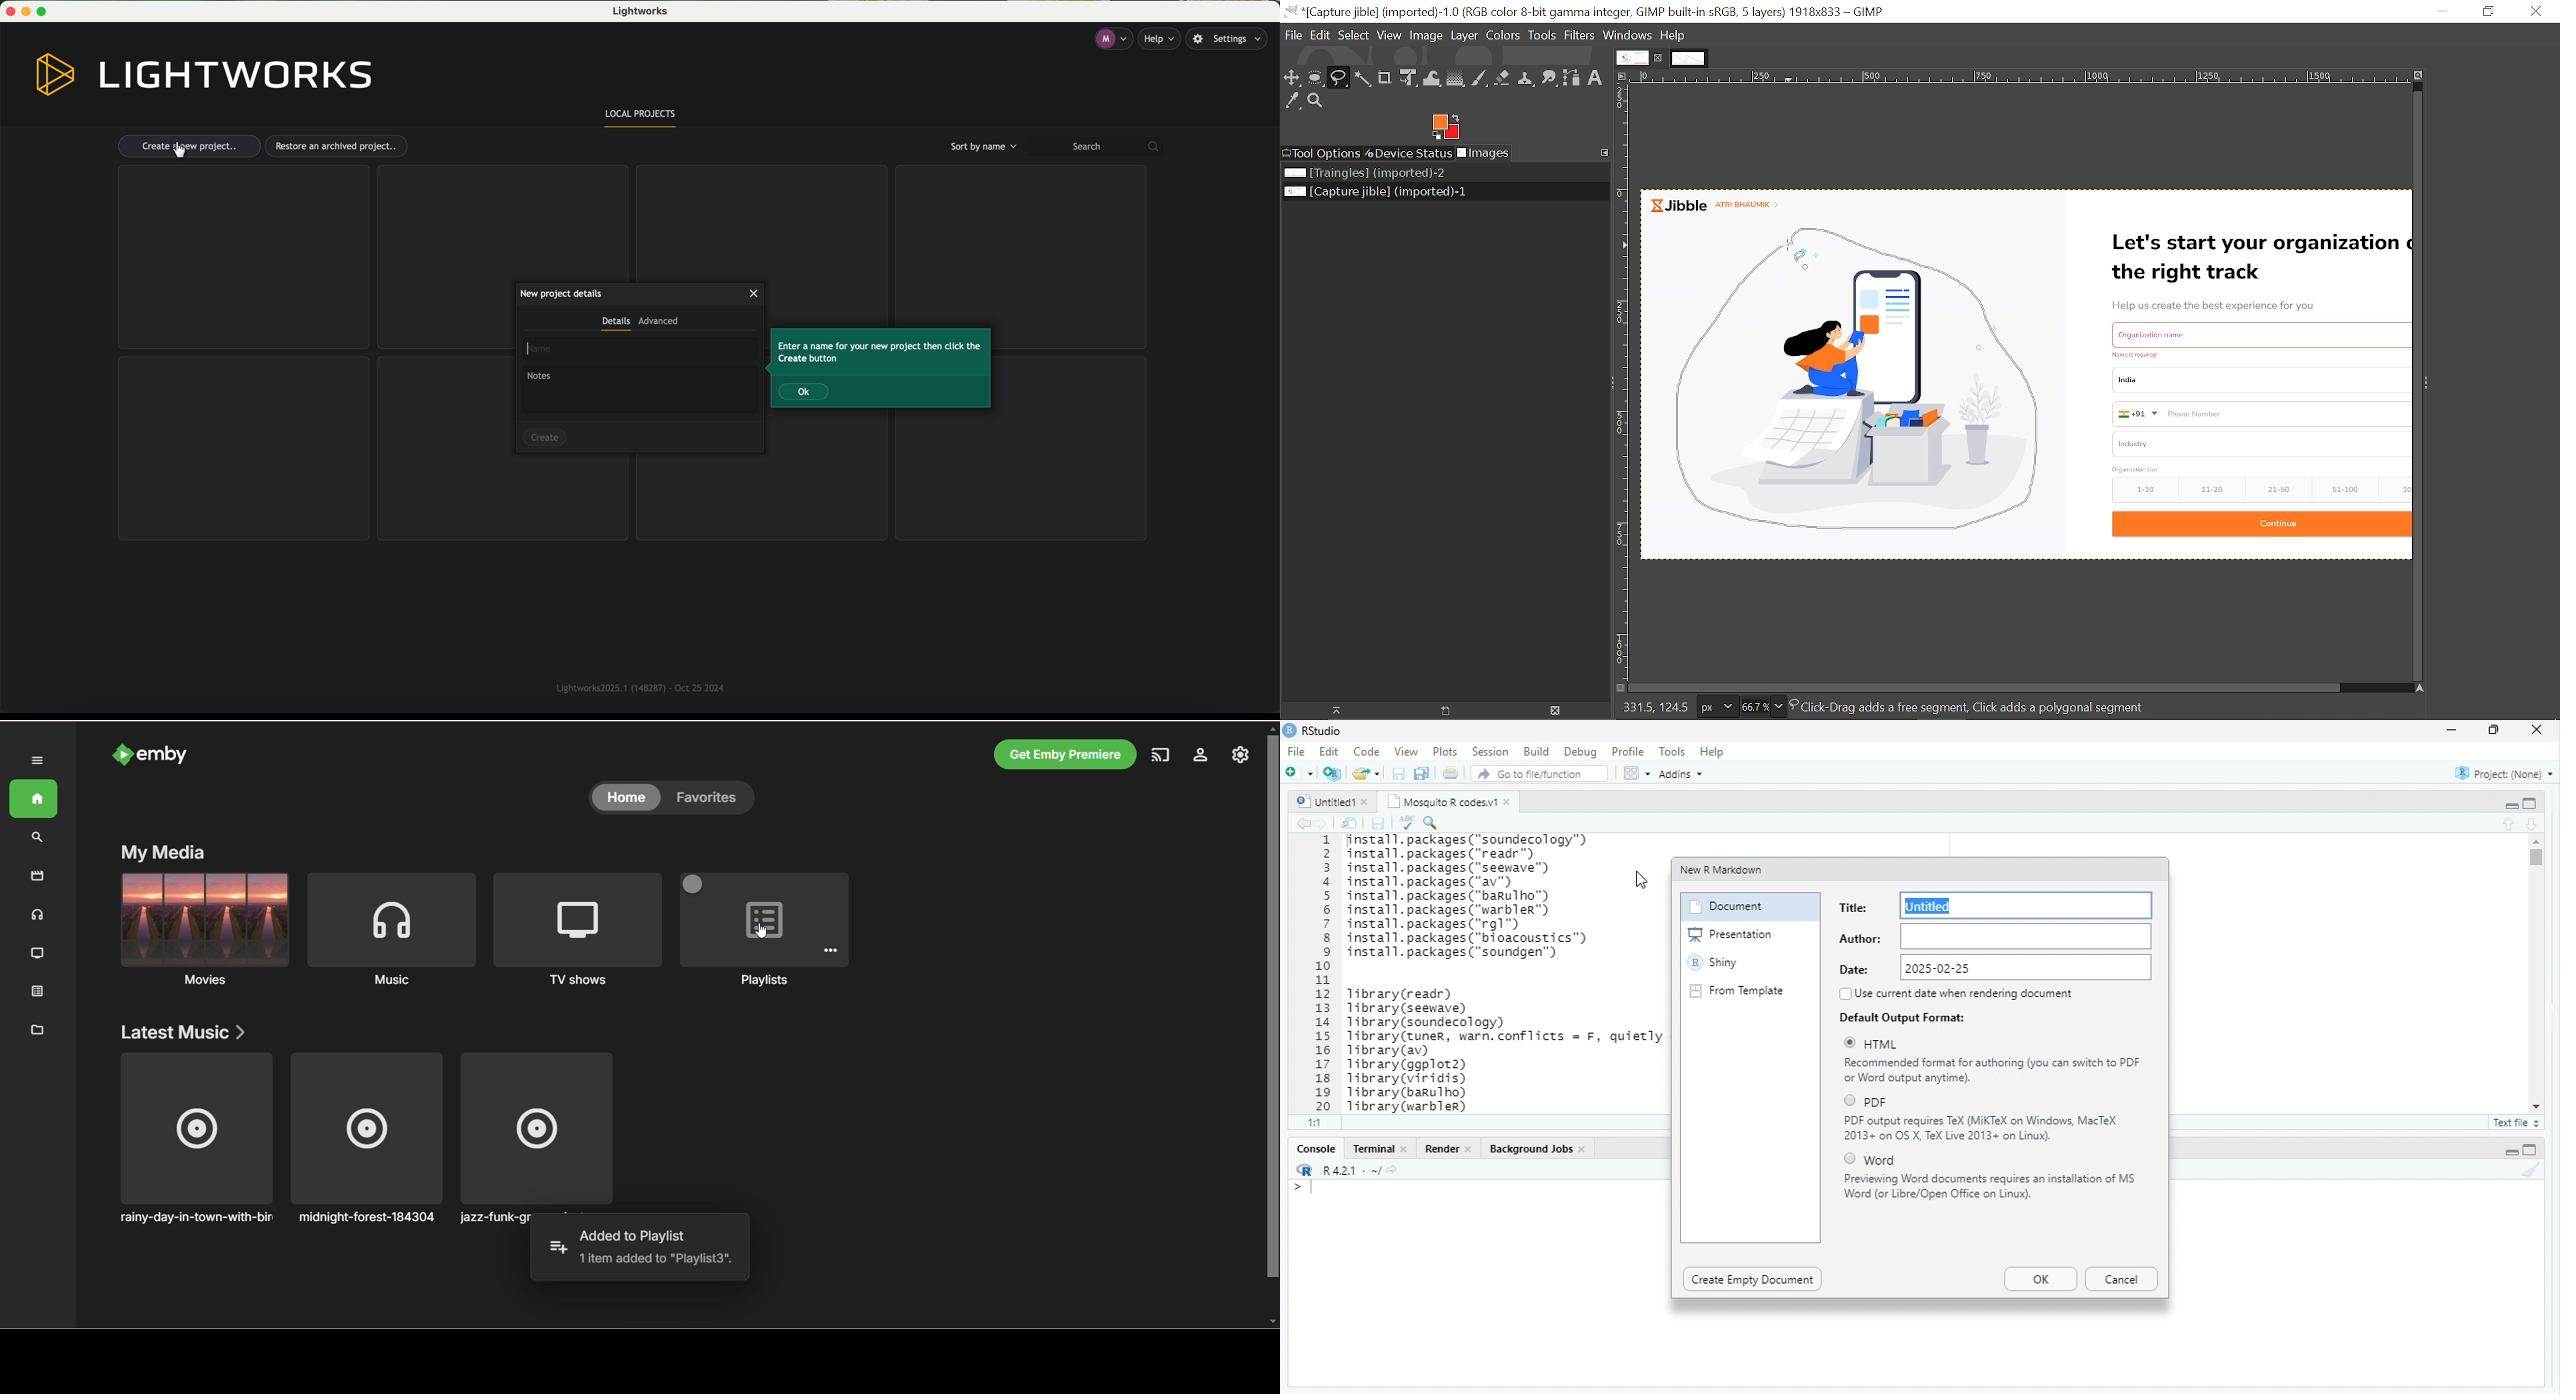 The image size is (2576, 1400). I want to click on Word, so click(1881, 1161).